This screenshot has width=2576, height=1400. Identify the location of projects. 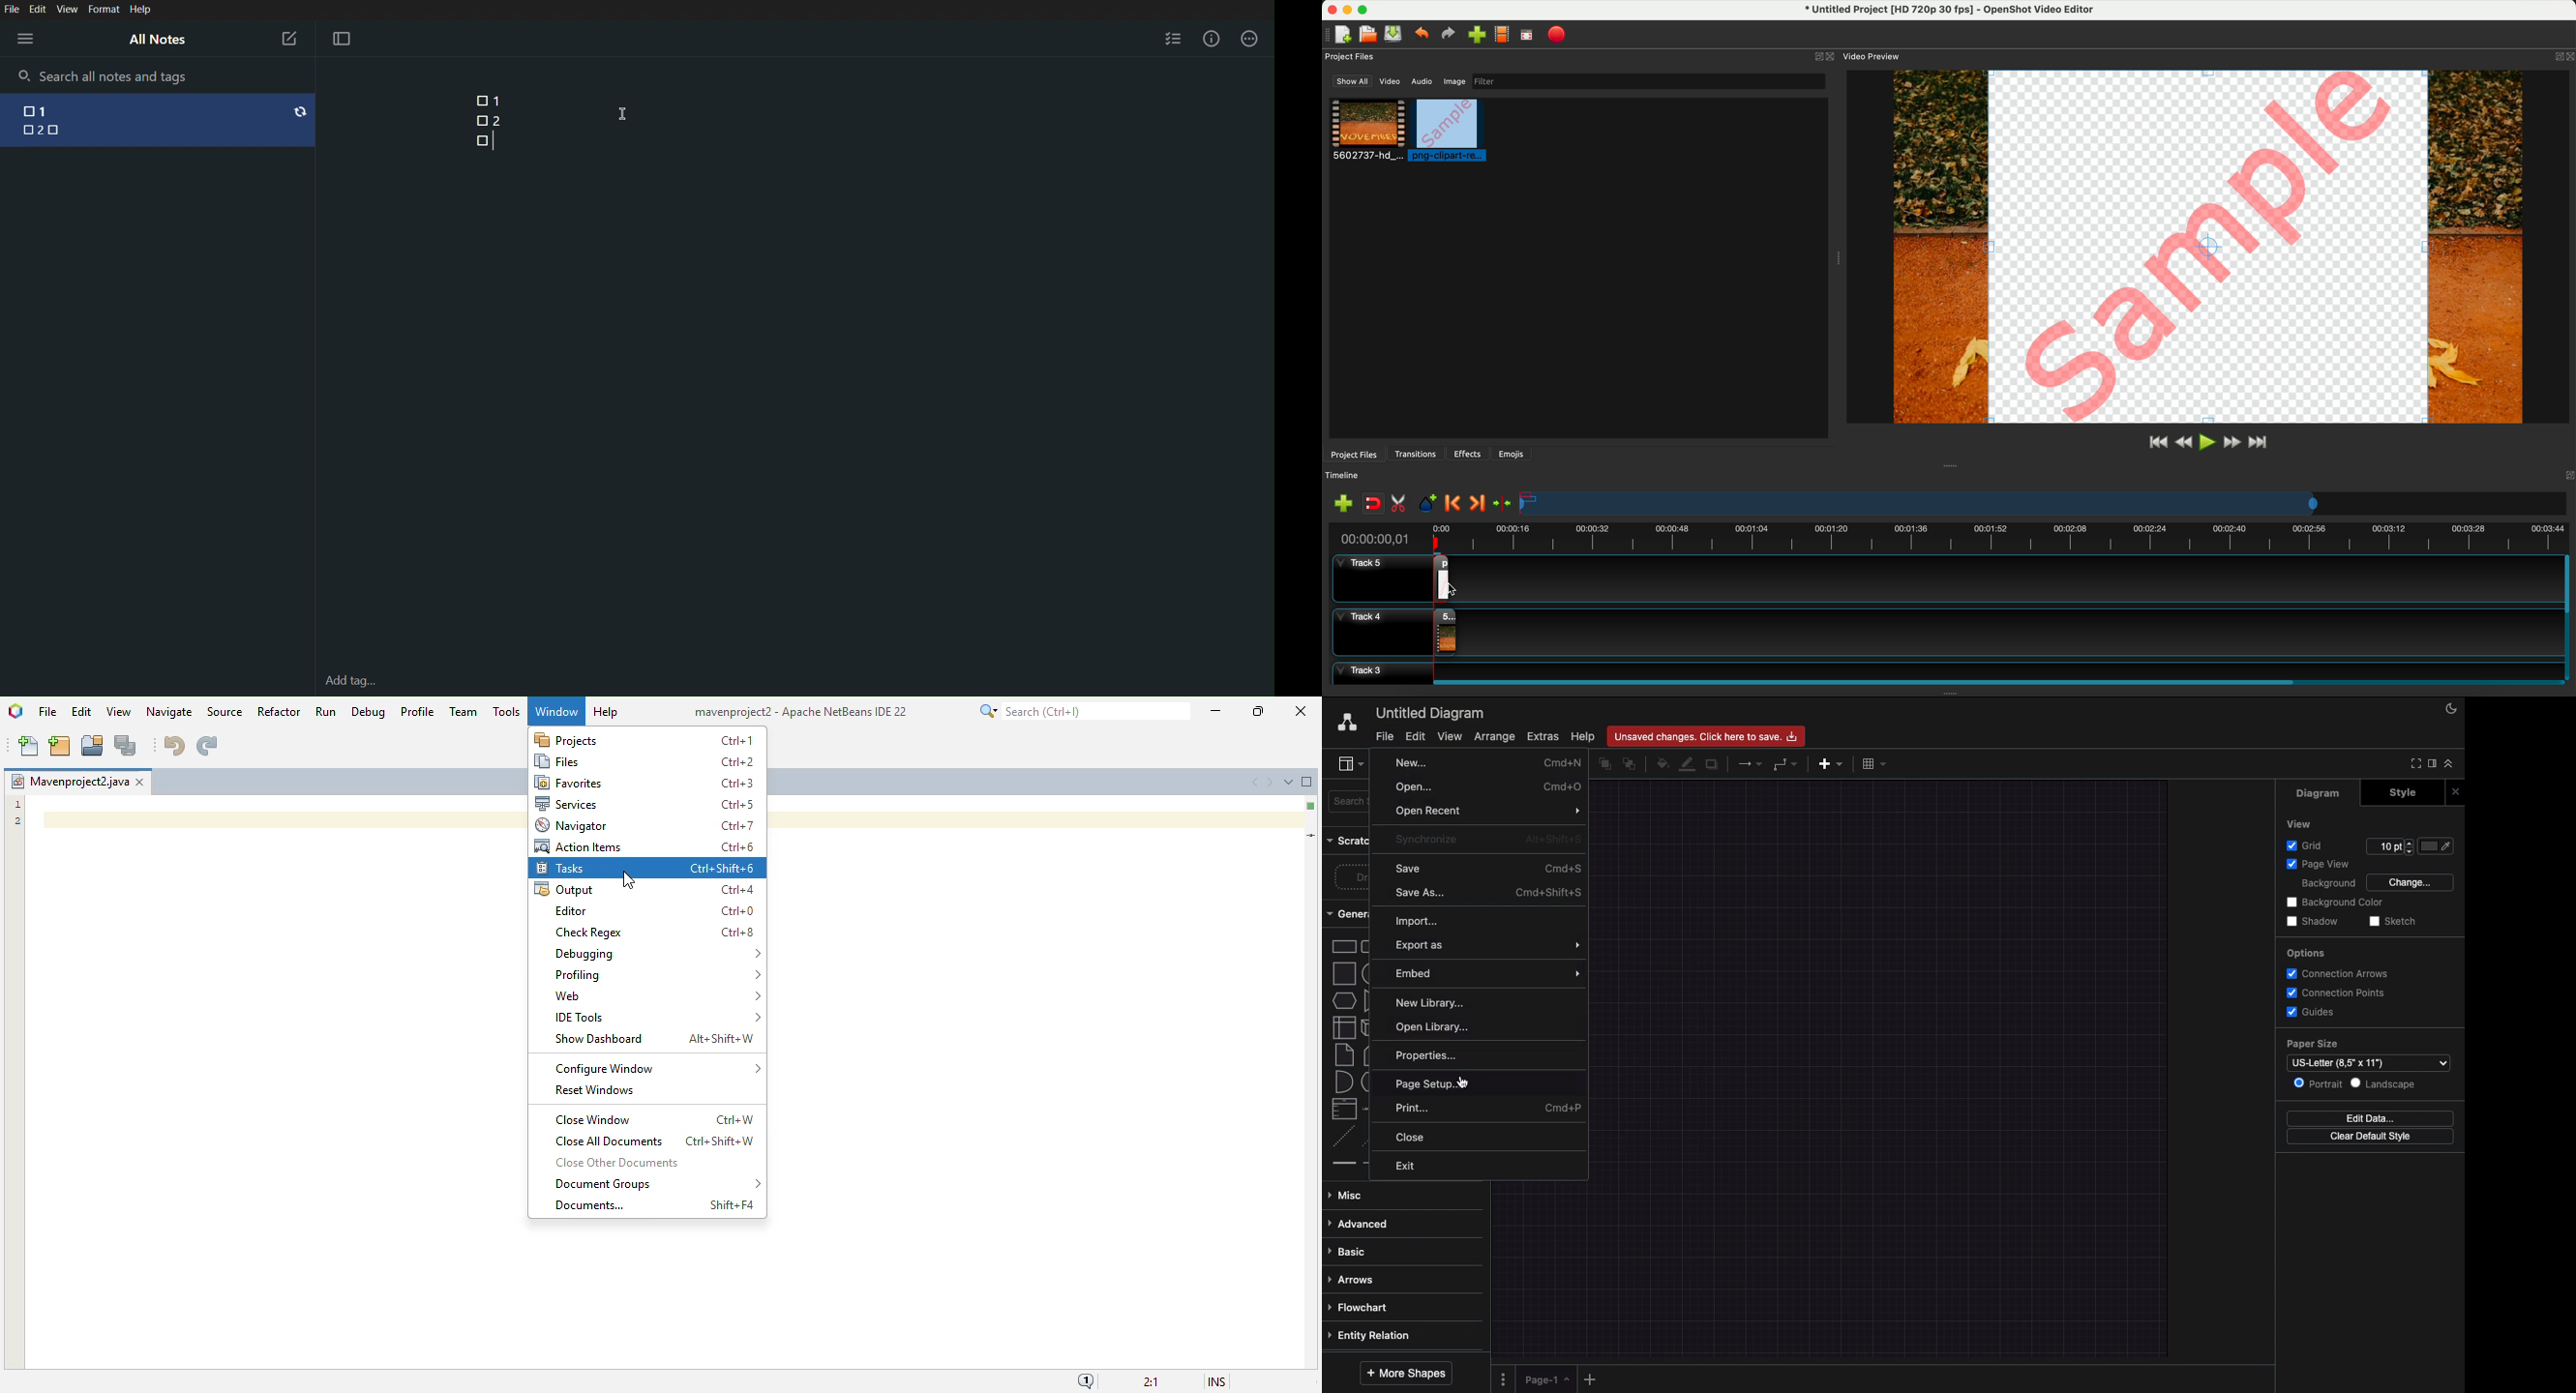
(566, 739).